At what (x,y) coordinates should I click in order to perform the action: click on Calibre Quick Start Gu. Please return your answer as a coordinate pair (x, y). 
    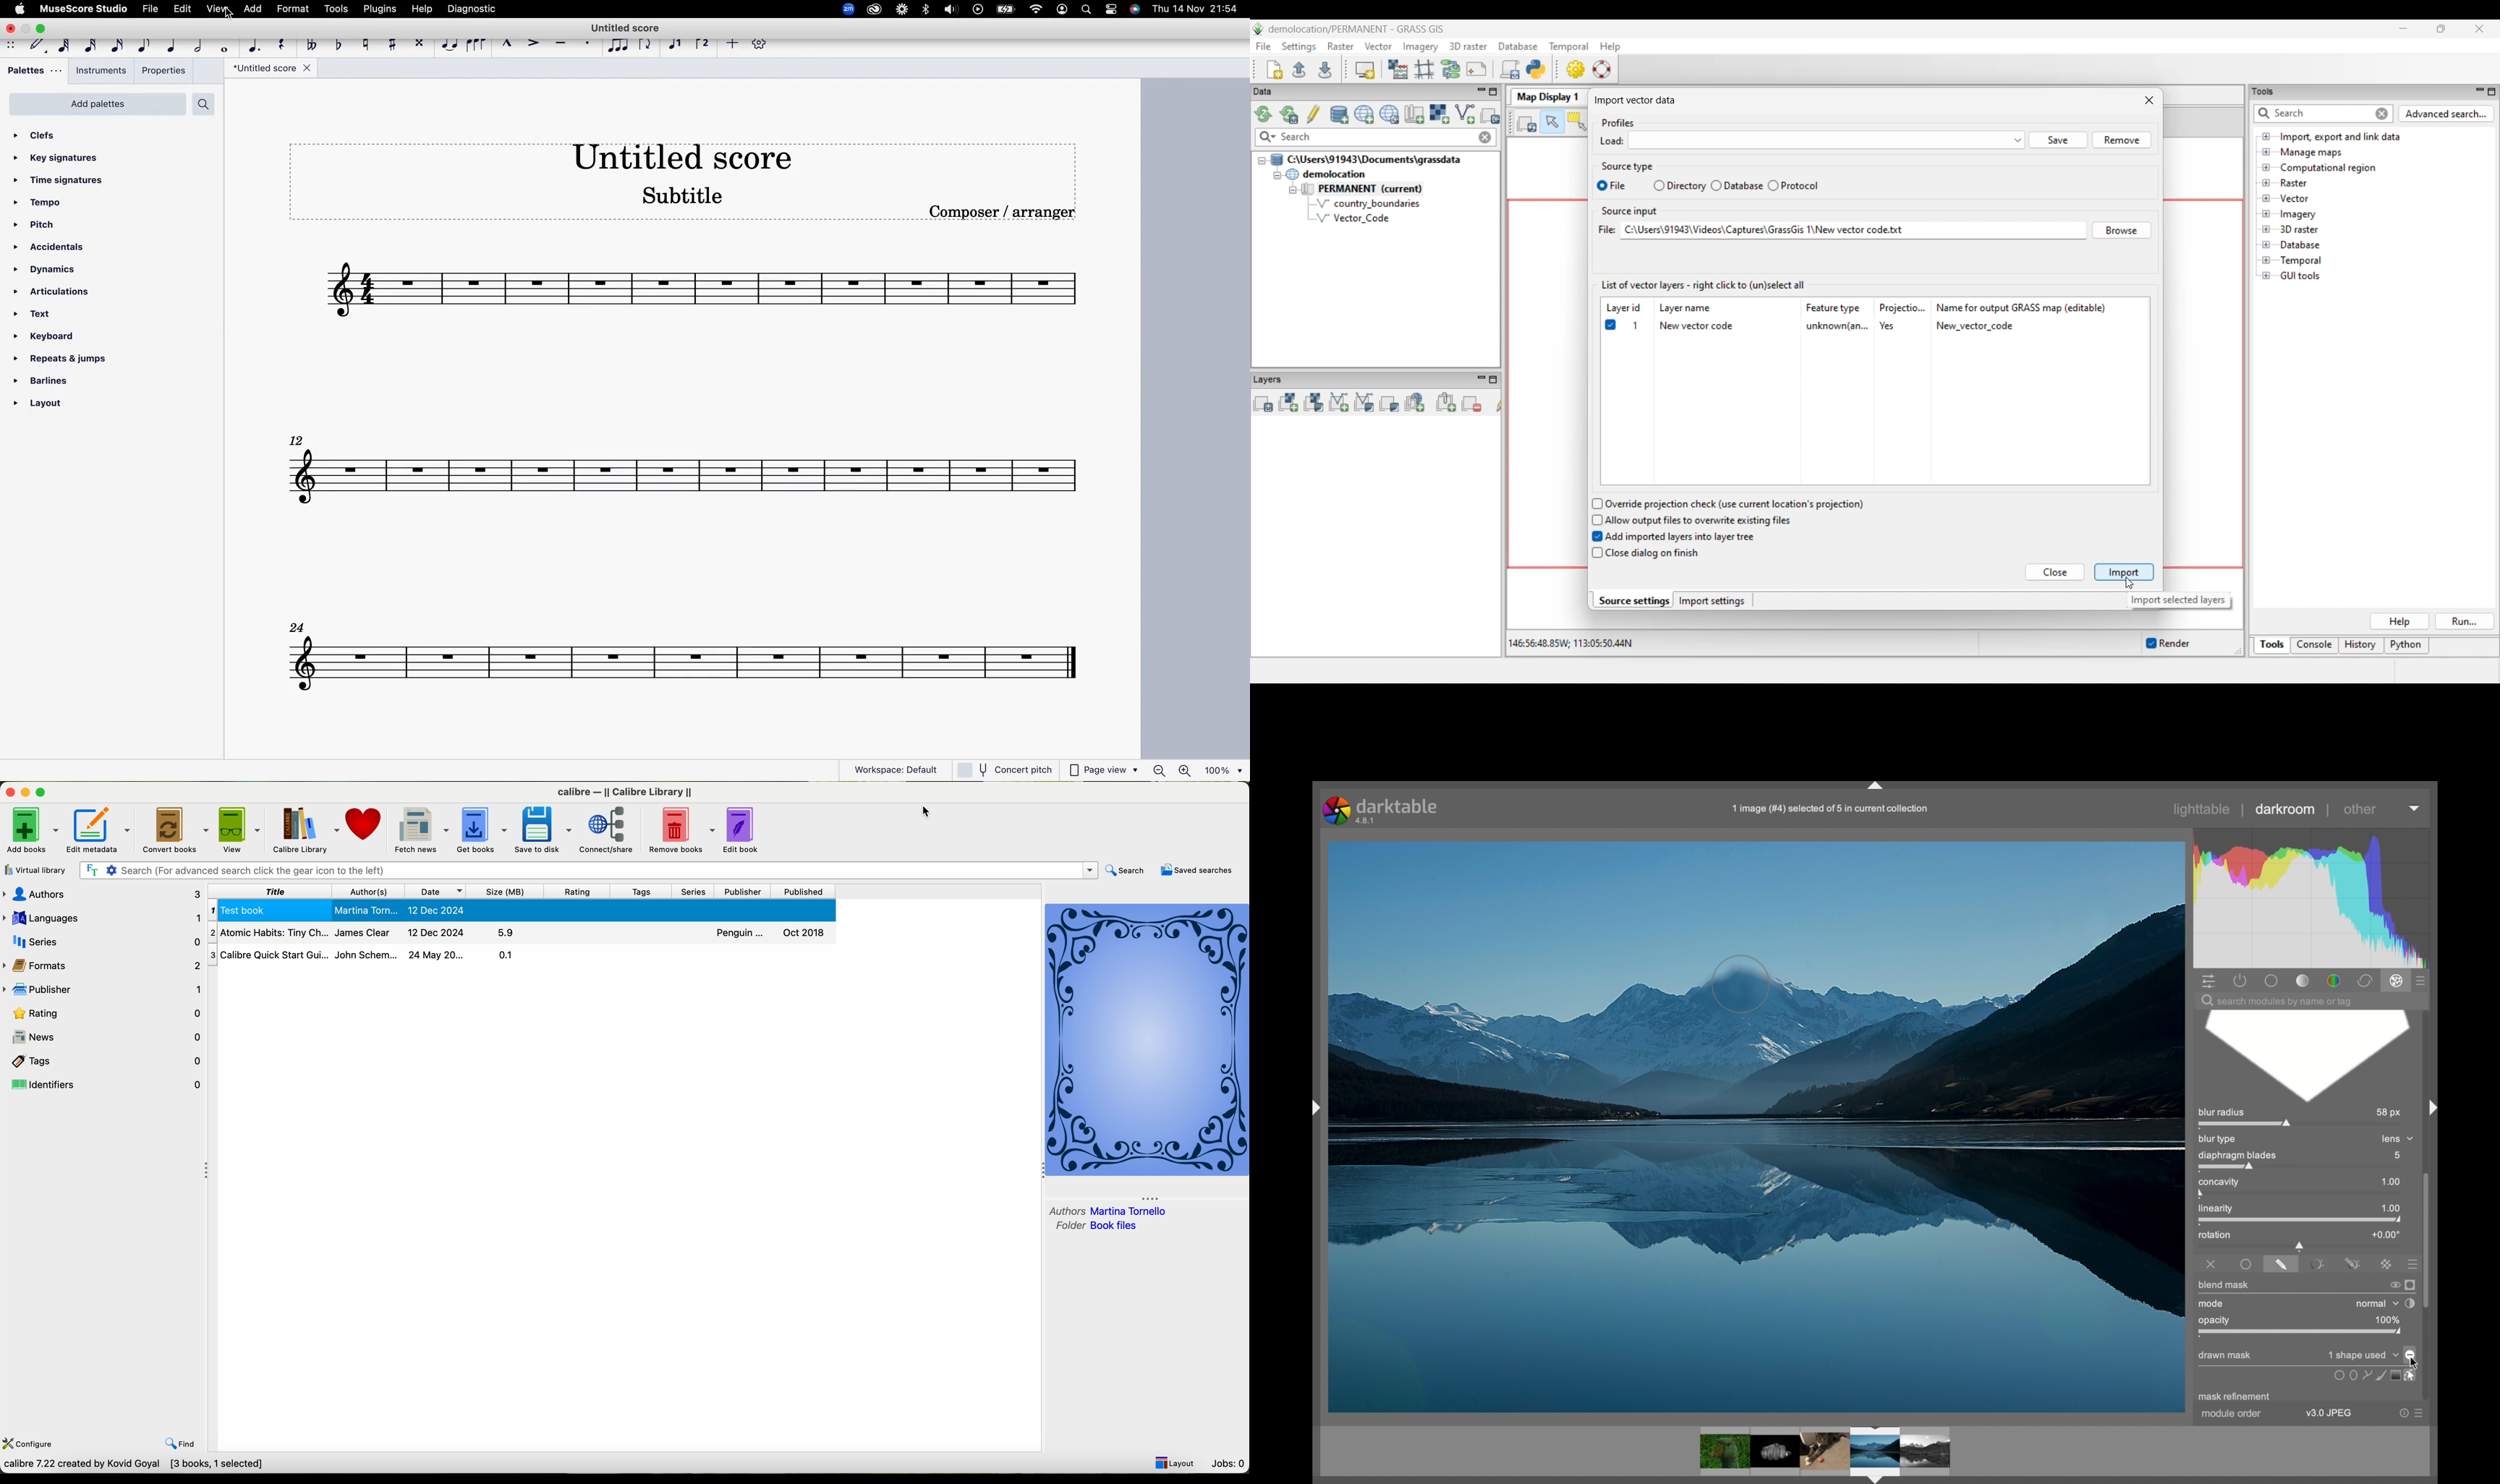
    Looking at the image, I should click on (532, 957).